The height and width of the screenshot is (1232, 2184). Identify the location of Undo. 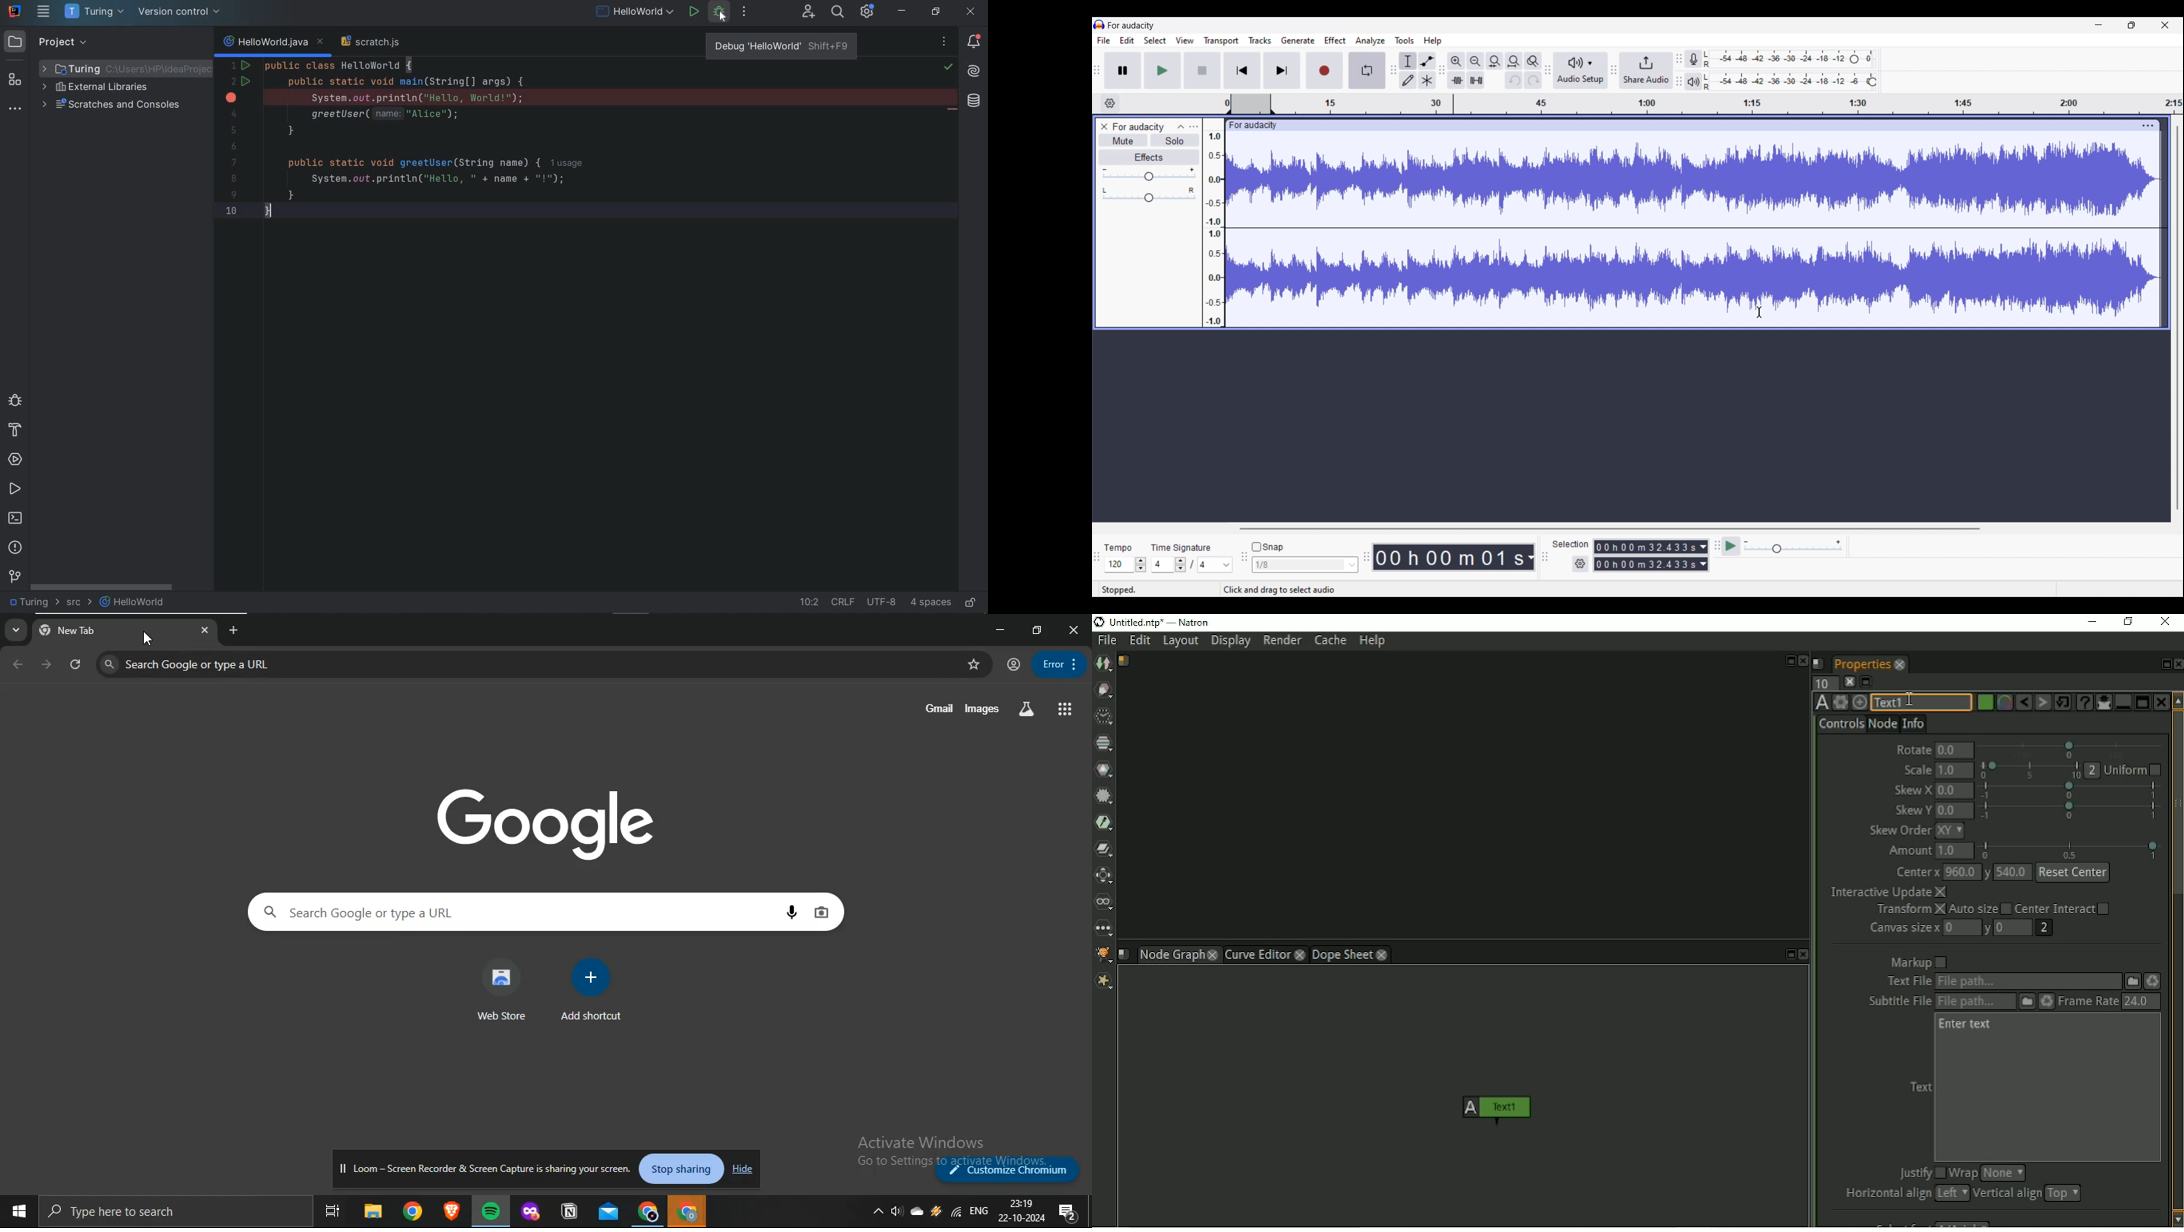
(1514, 80).